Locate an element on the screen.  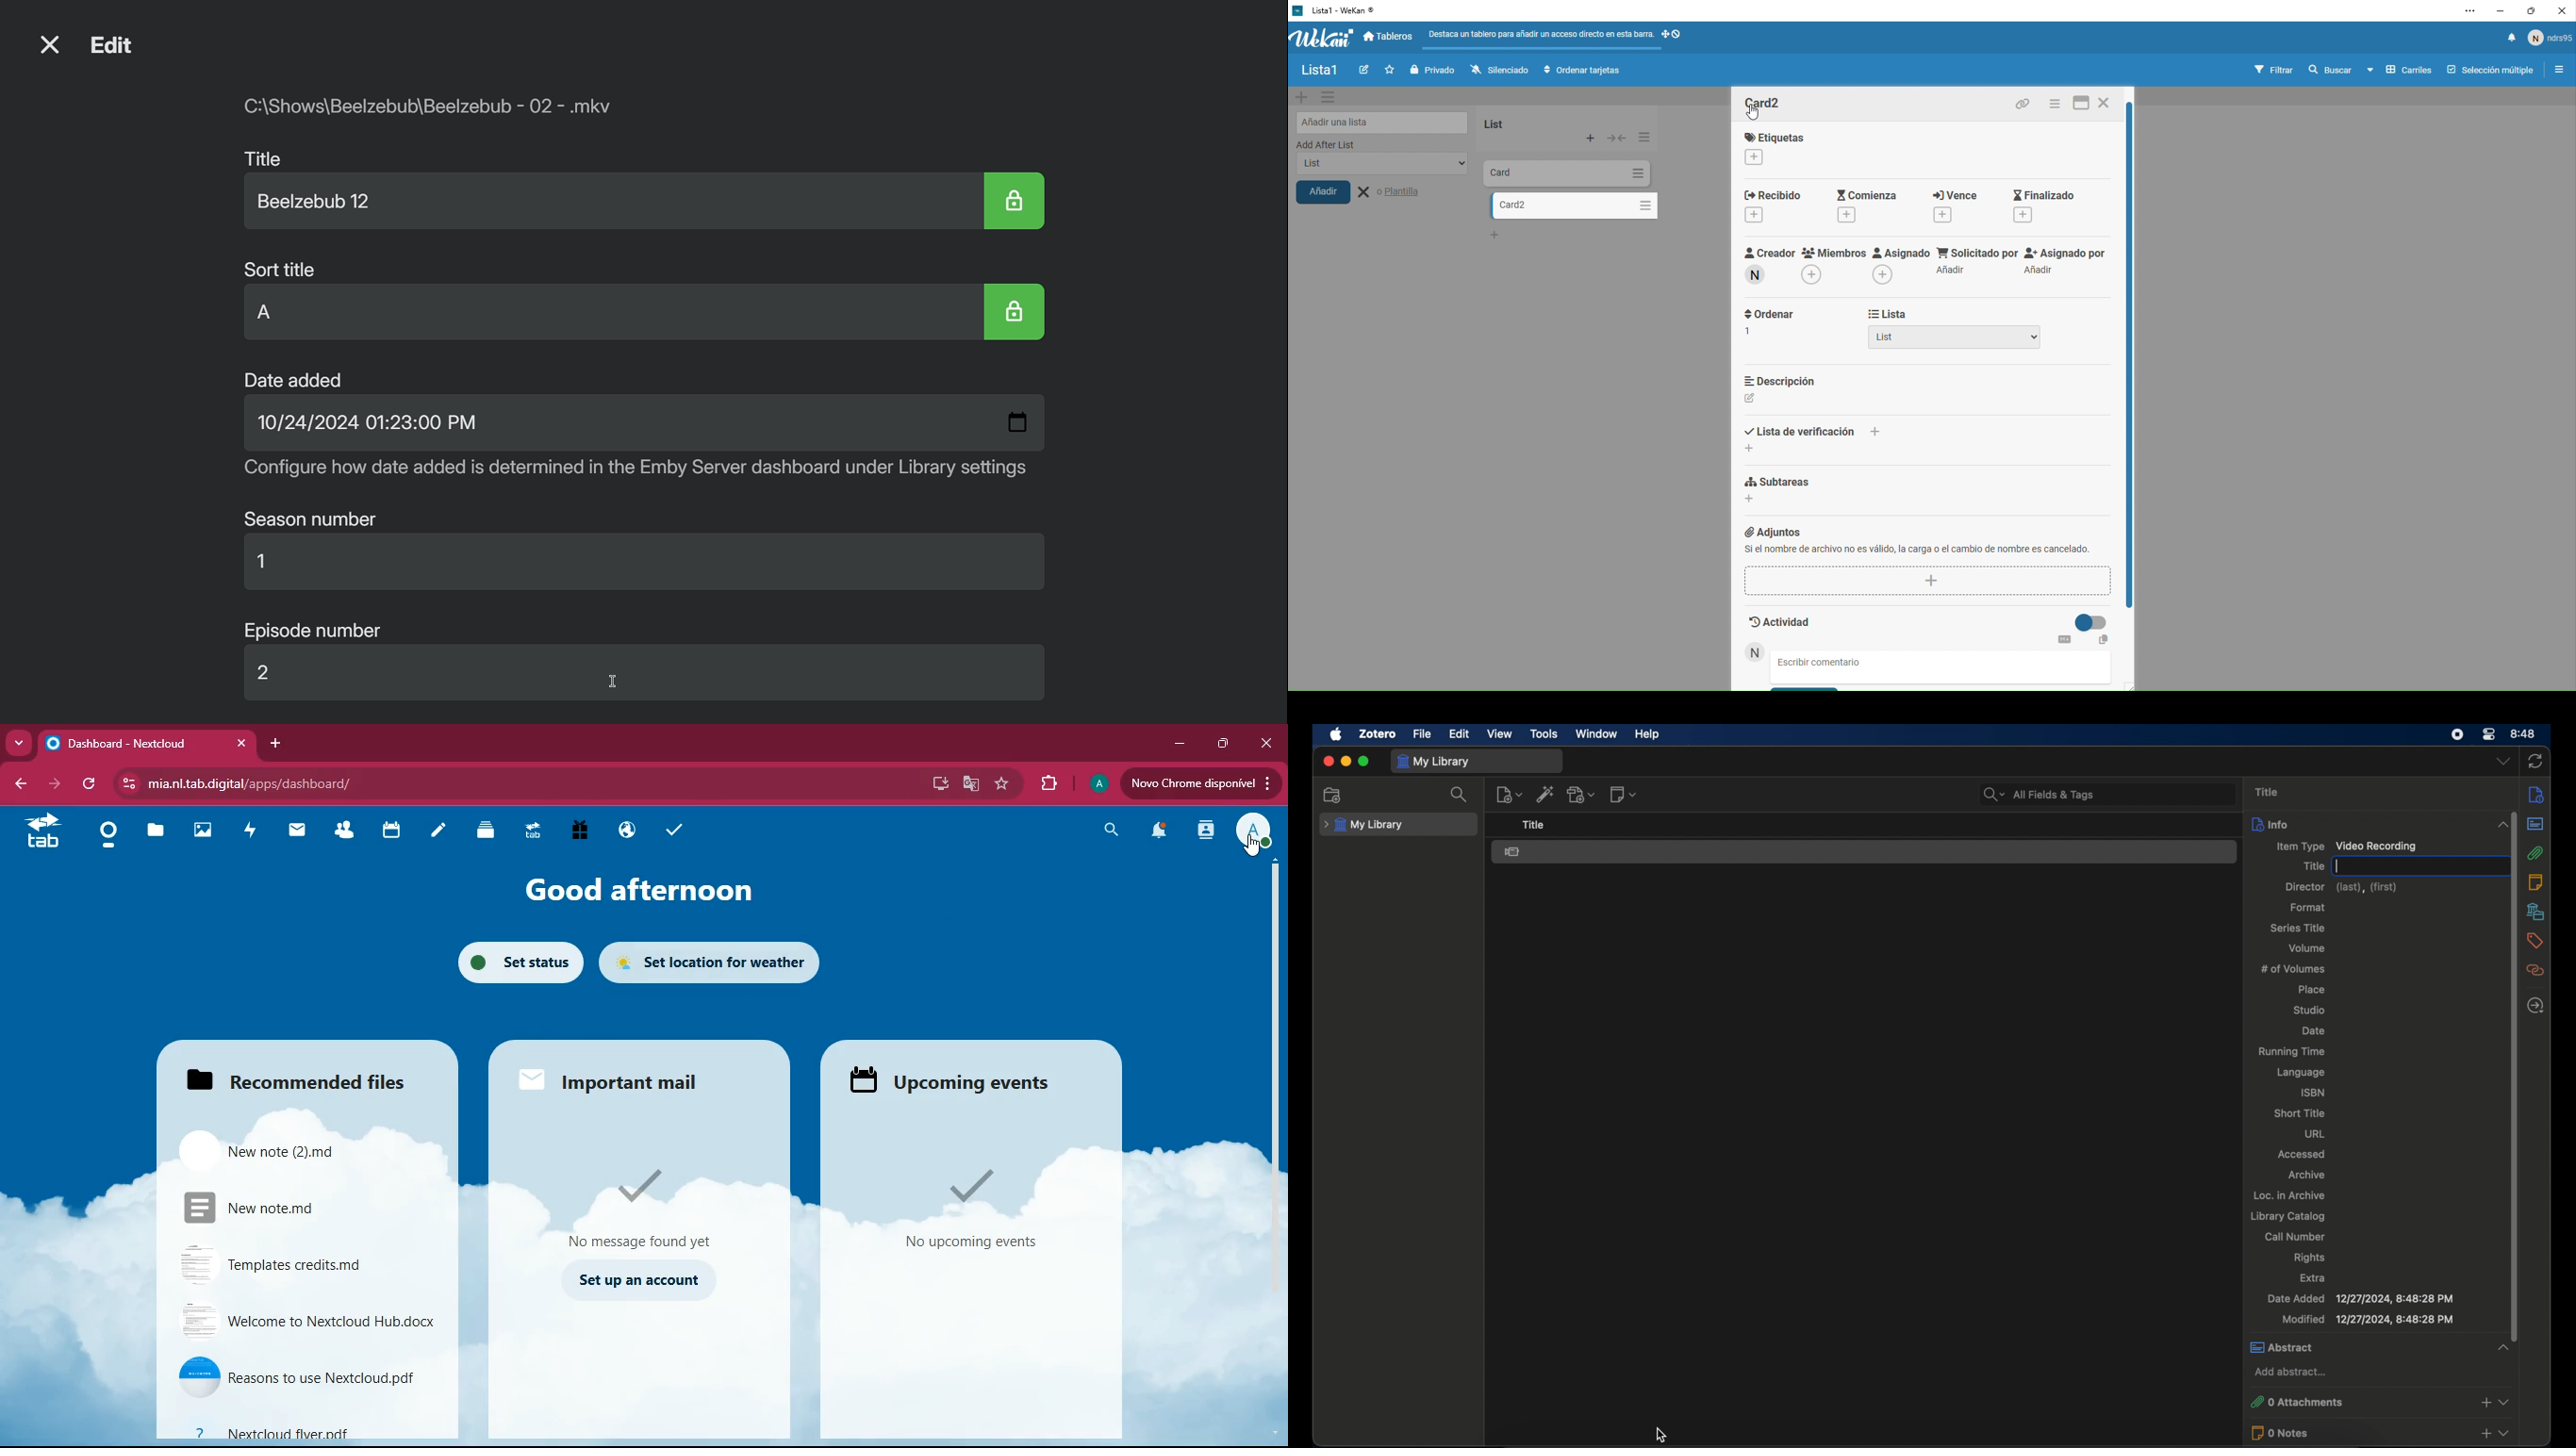
file is located at coordinates (298, 1207).